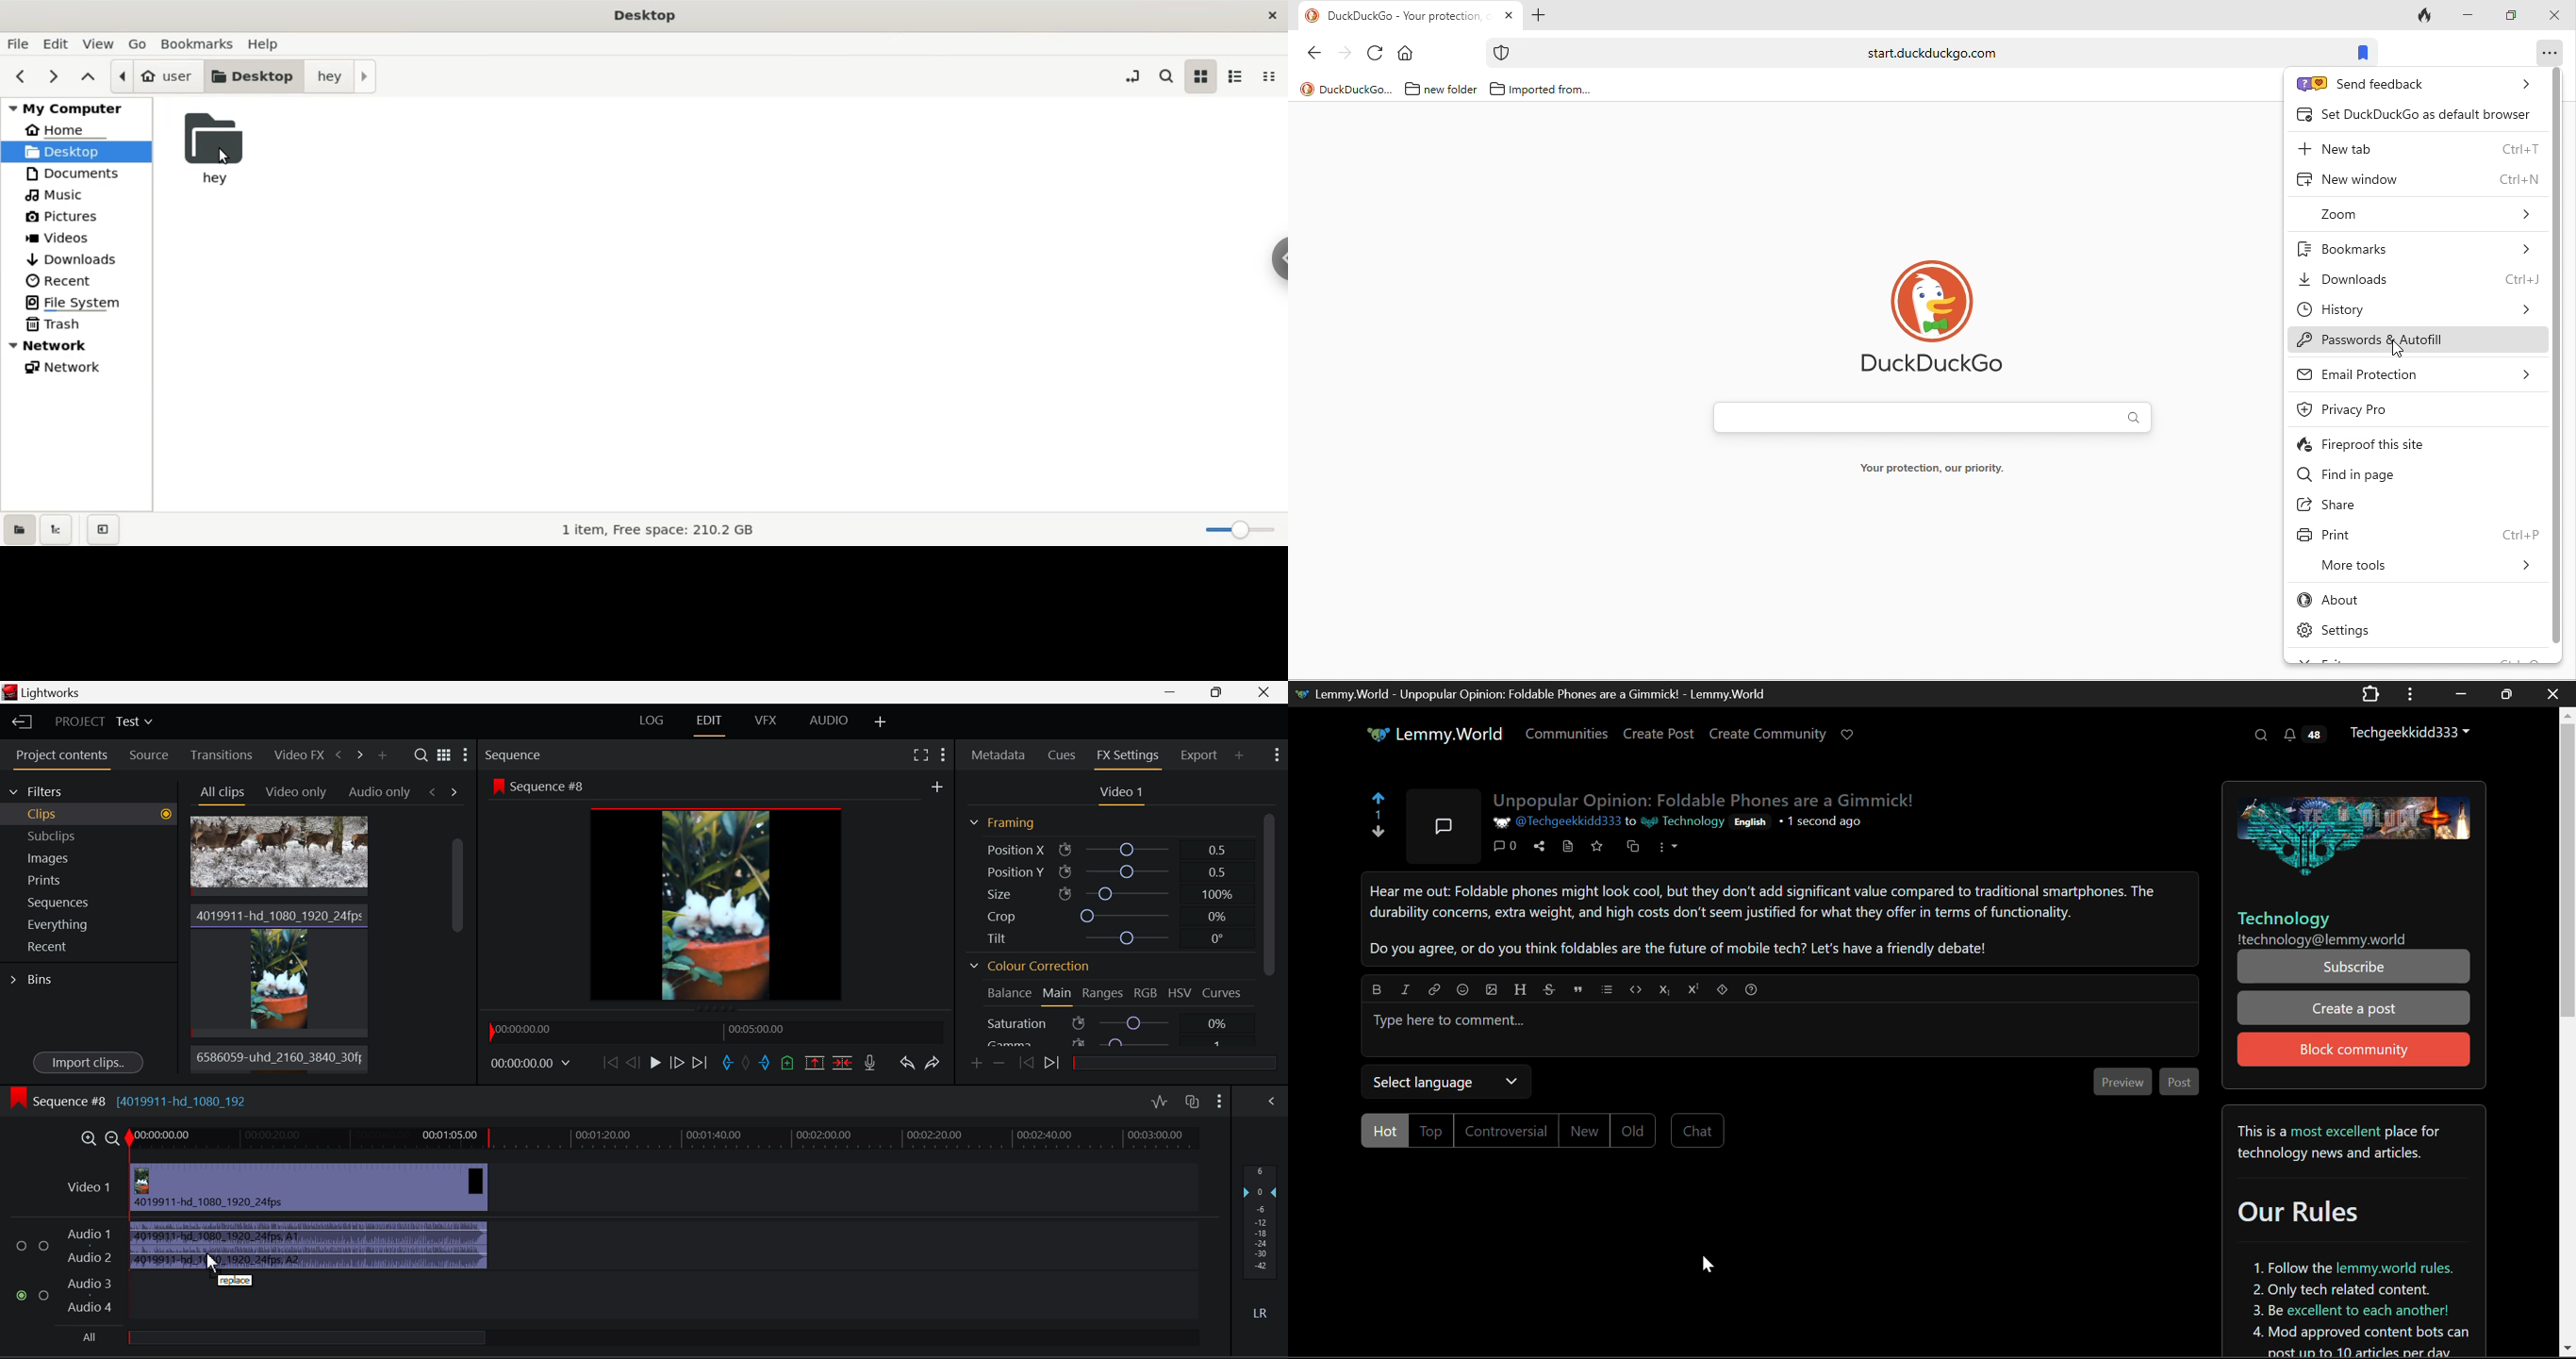 The height and width of the screenshot is (1372, 2576). I want to click on Post Body Text, so click(1779, 918).